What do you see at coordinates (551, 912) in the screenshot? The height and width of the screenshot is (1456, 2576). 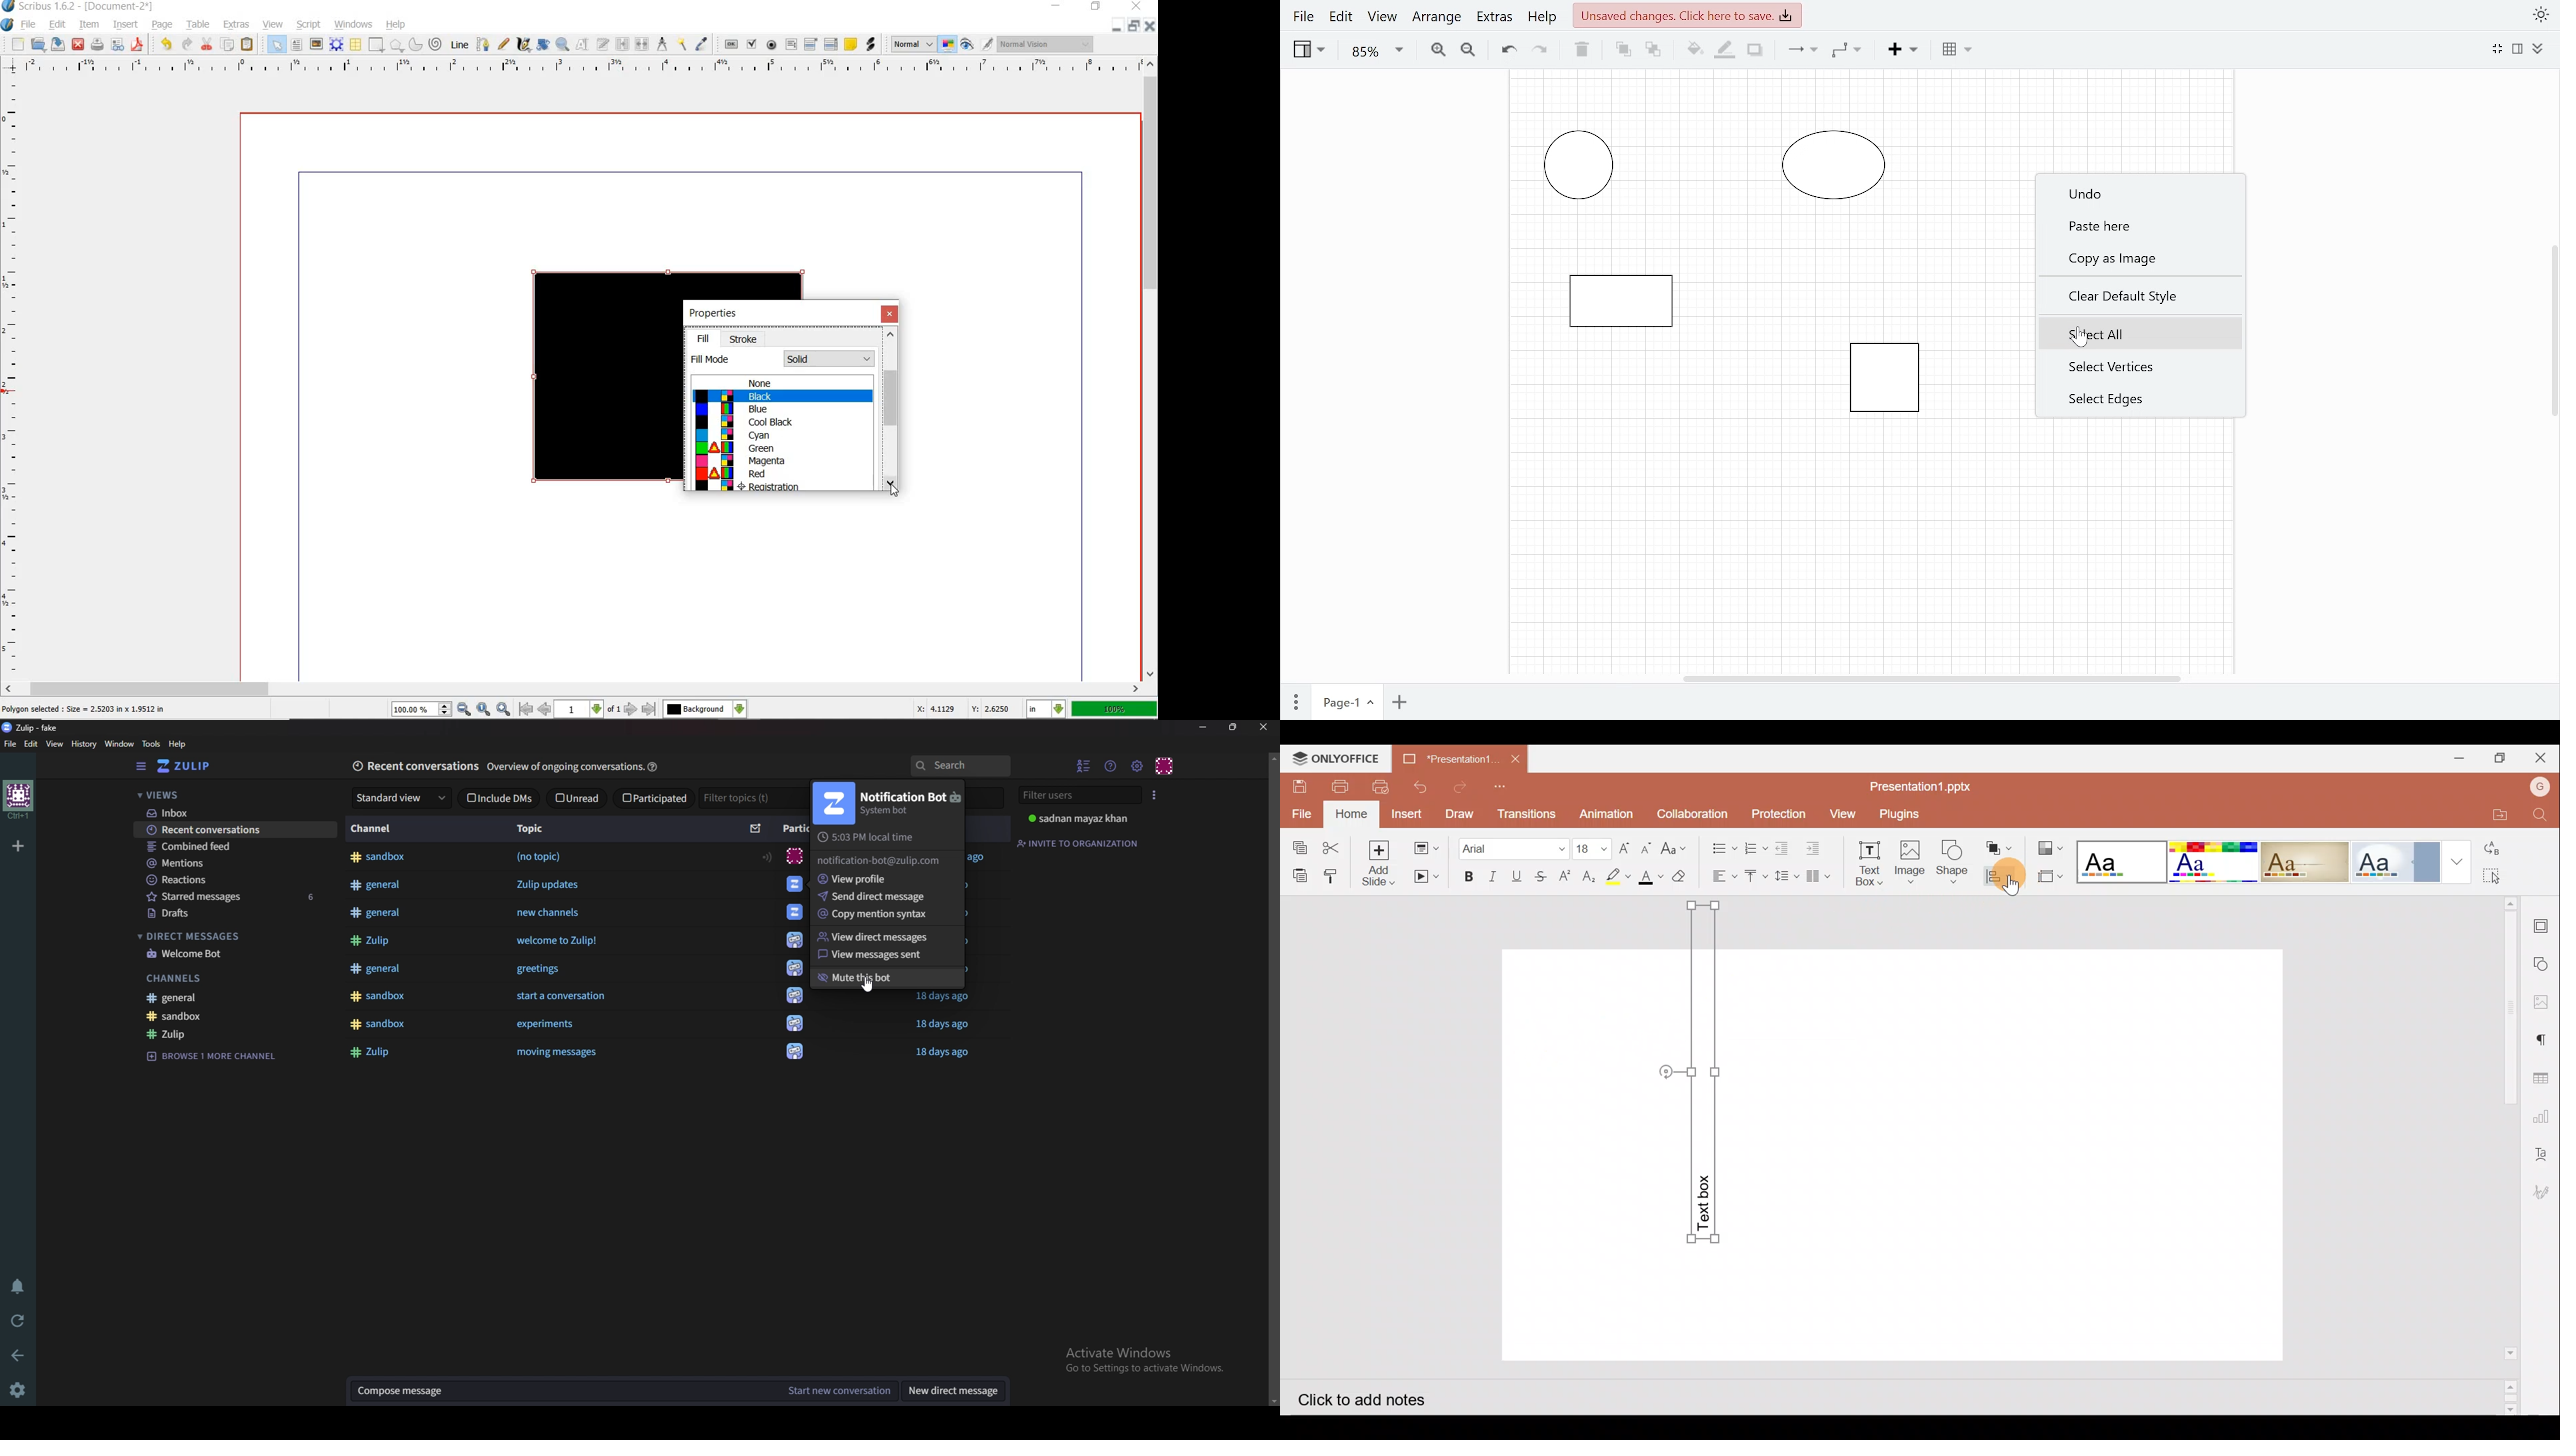 I see `new channels` at bounding box center [551, 912].